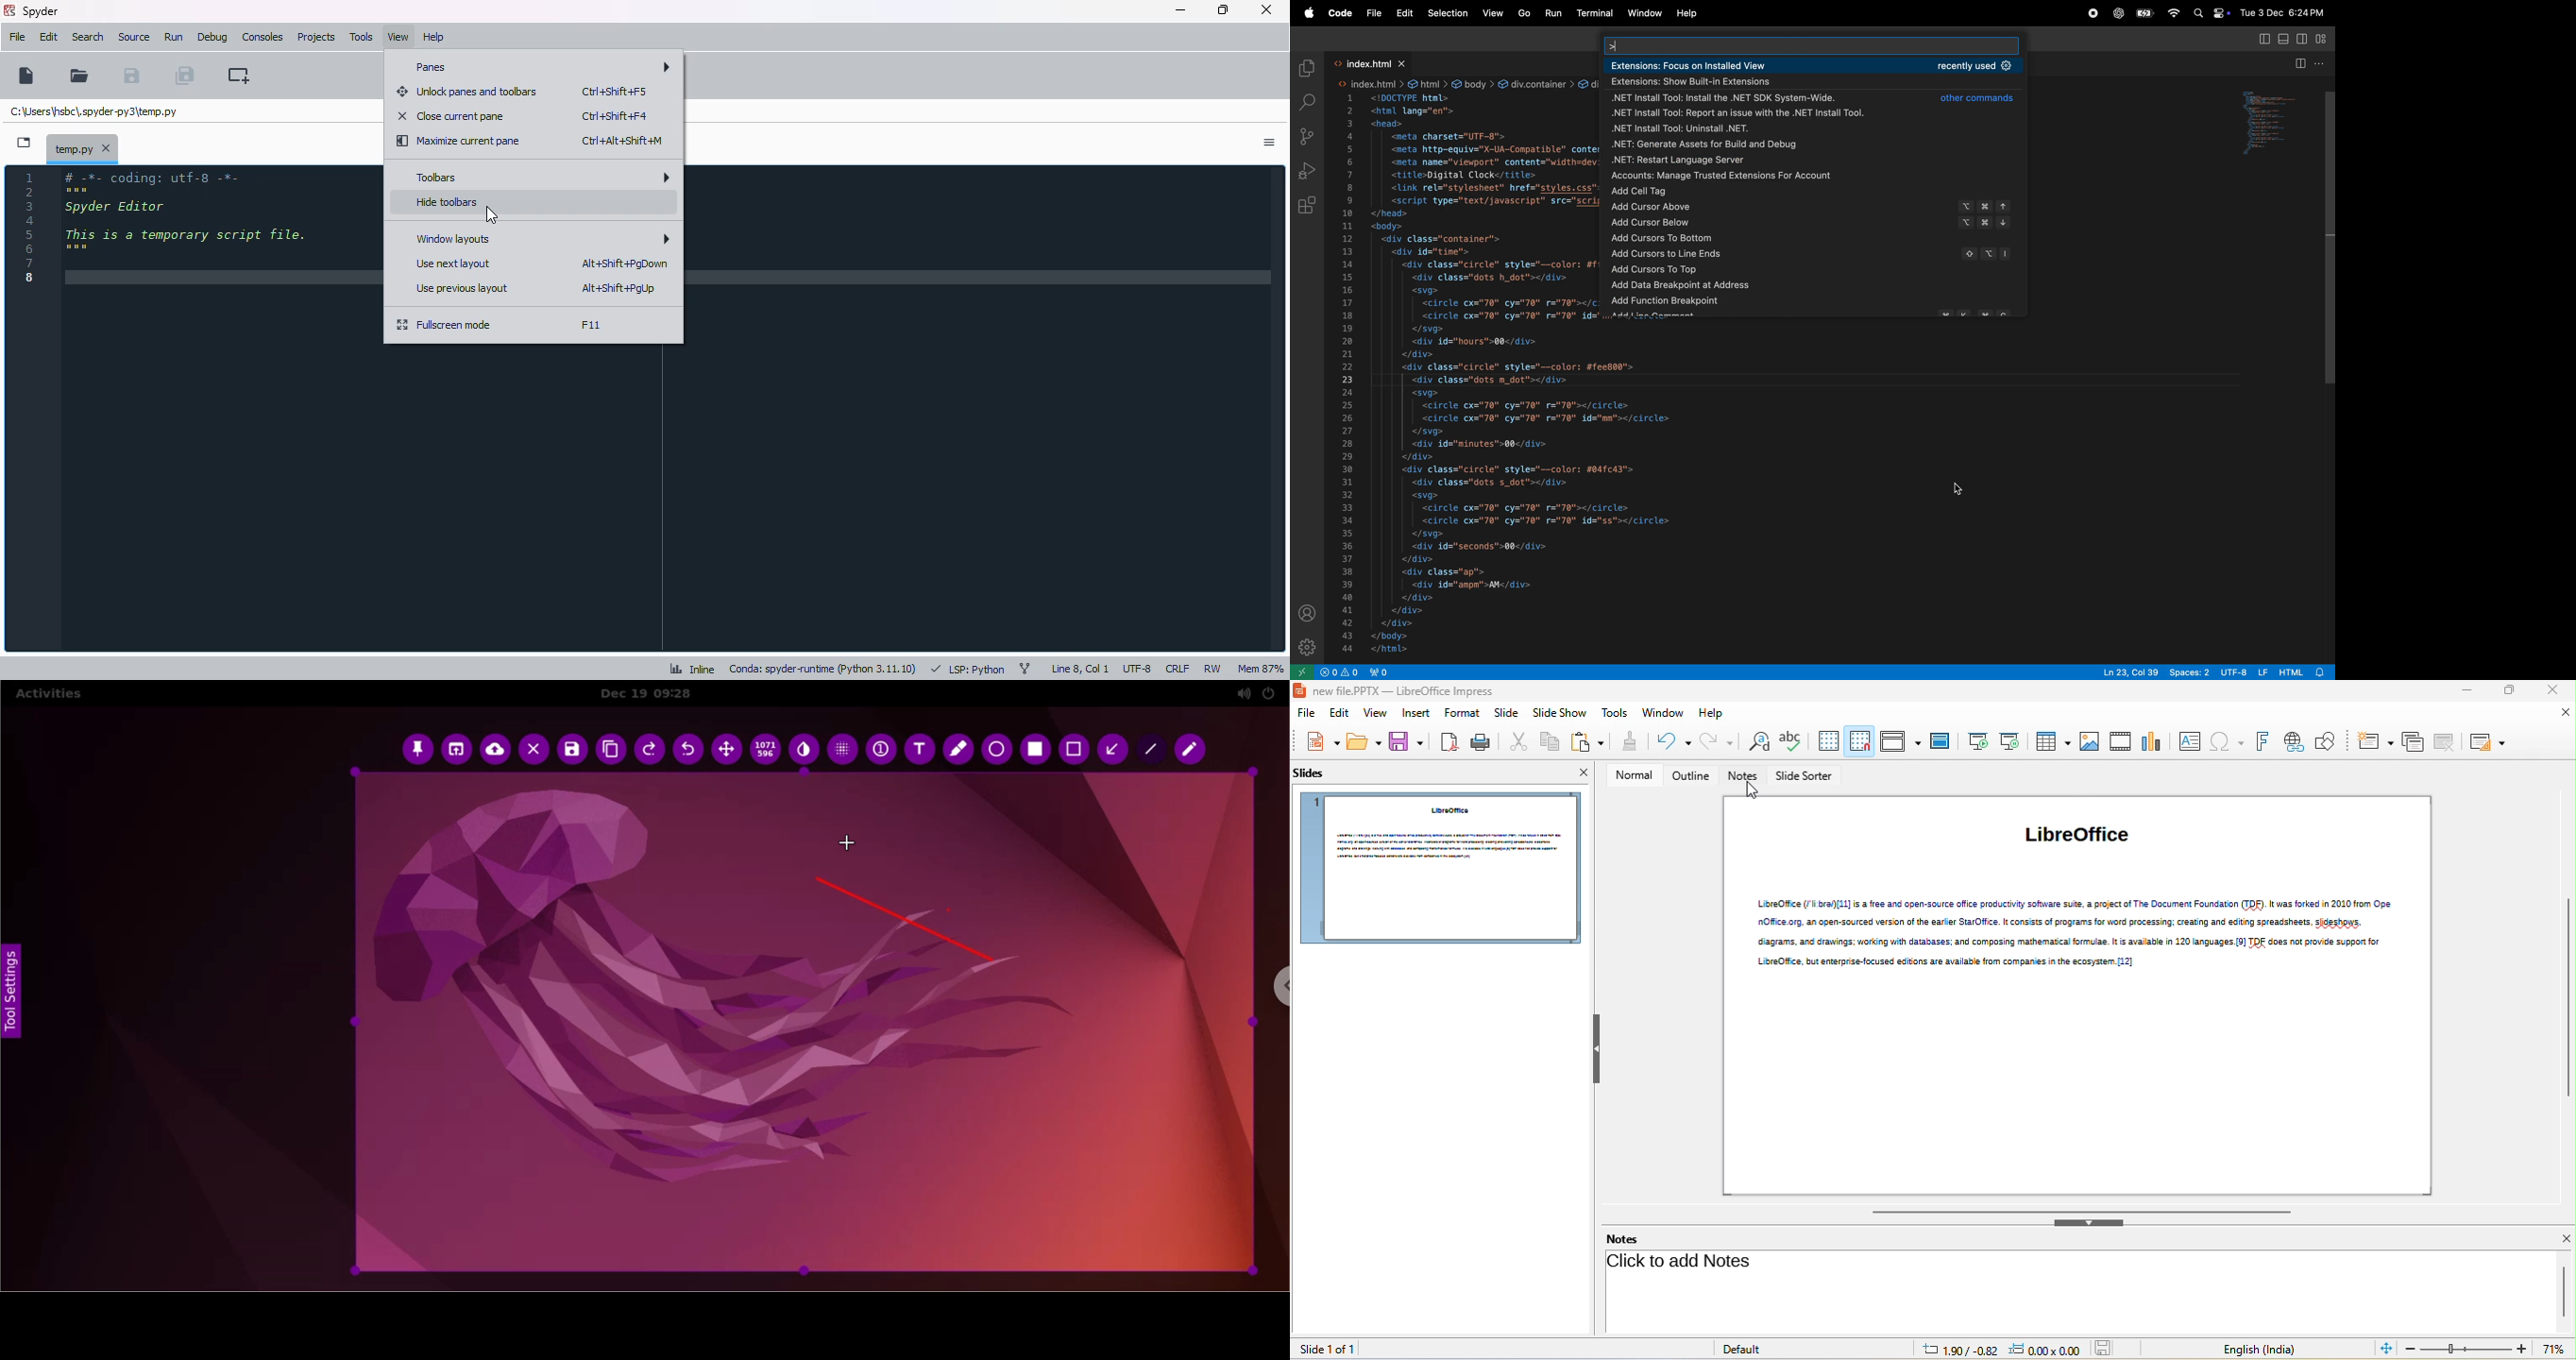 Image resolution: width=2576 pixels, height=1372 pixels. Describe the element at coordinates (182, 75) in the screenshot. I see `save all files` at that location.